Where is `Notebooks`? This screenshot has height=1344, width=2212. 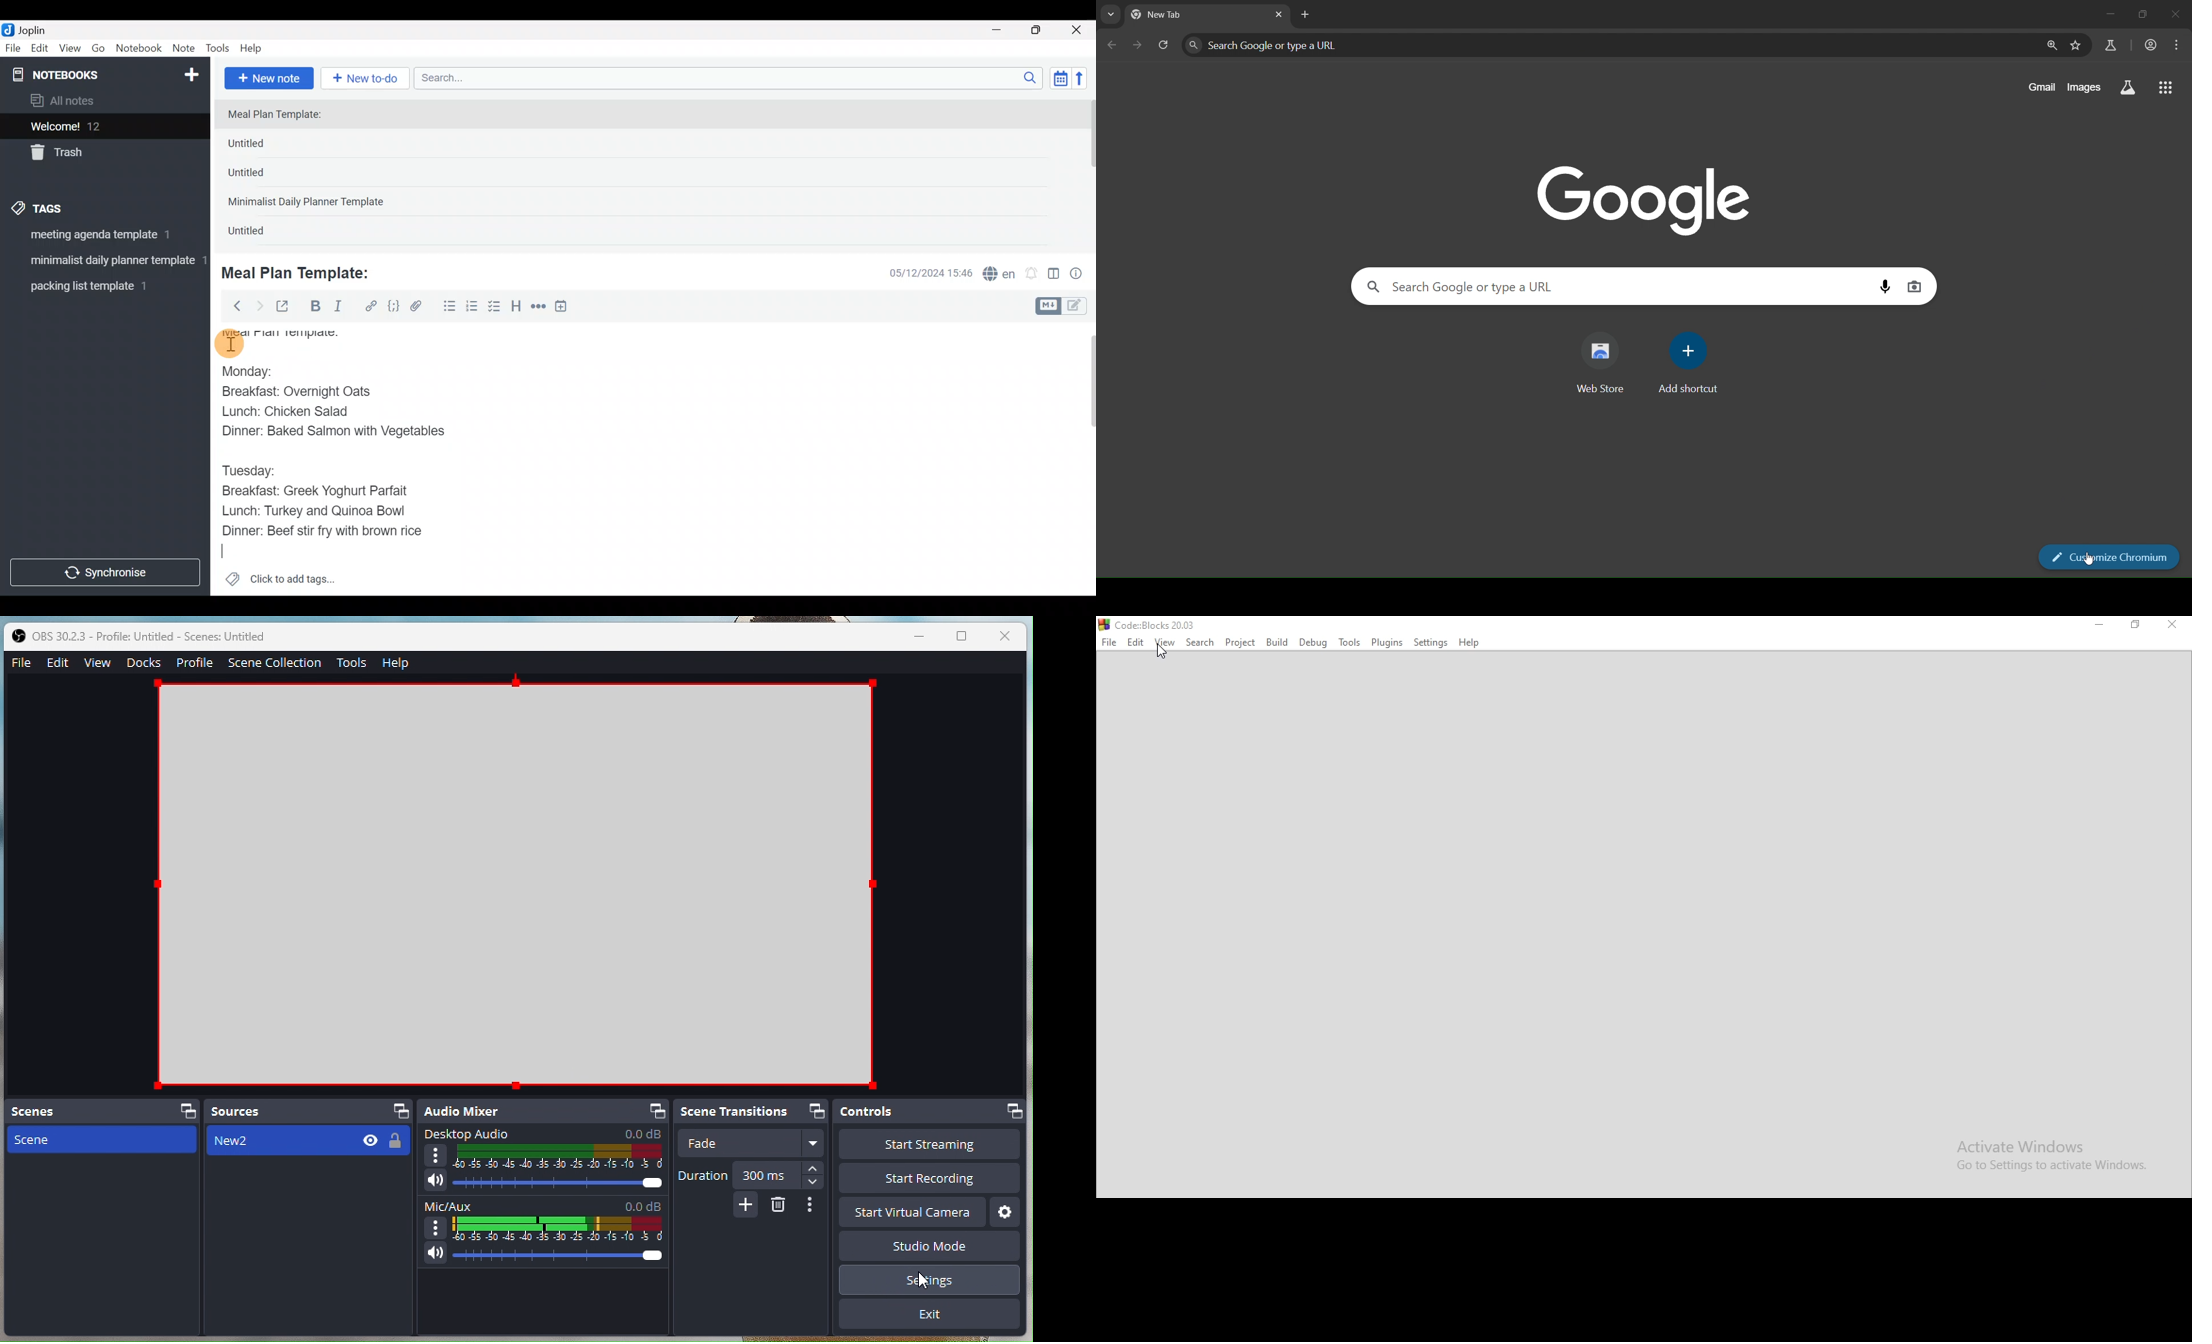
Notebooks is located at coordinates (80, 74).